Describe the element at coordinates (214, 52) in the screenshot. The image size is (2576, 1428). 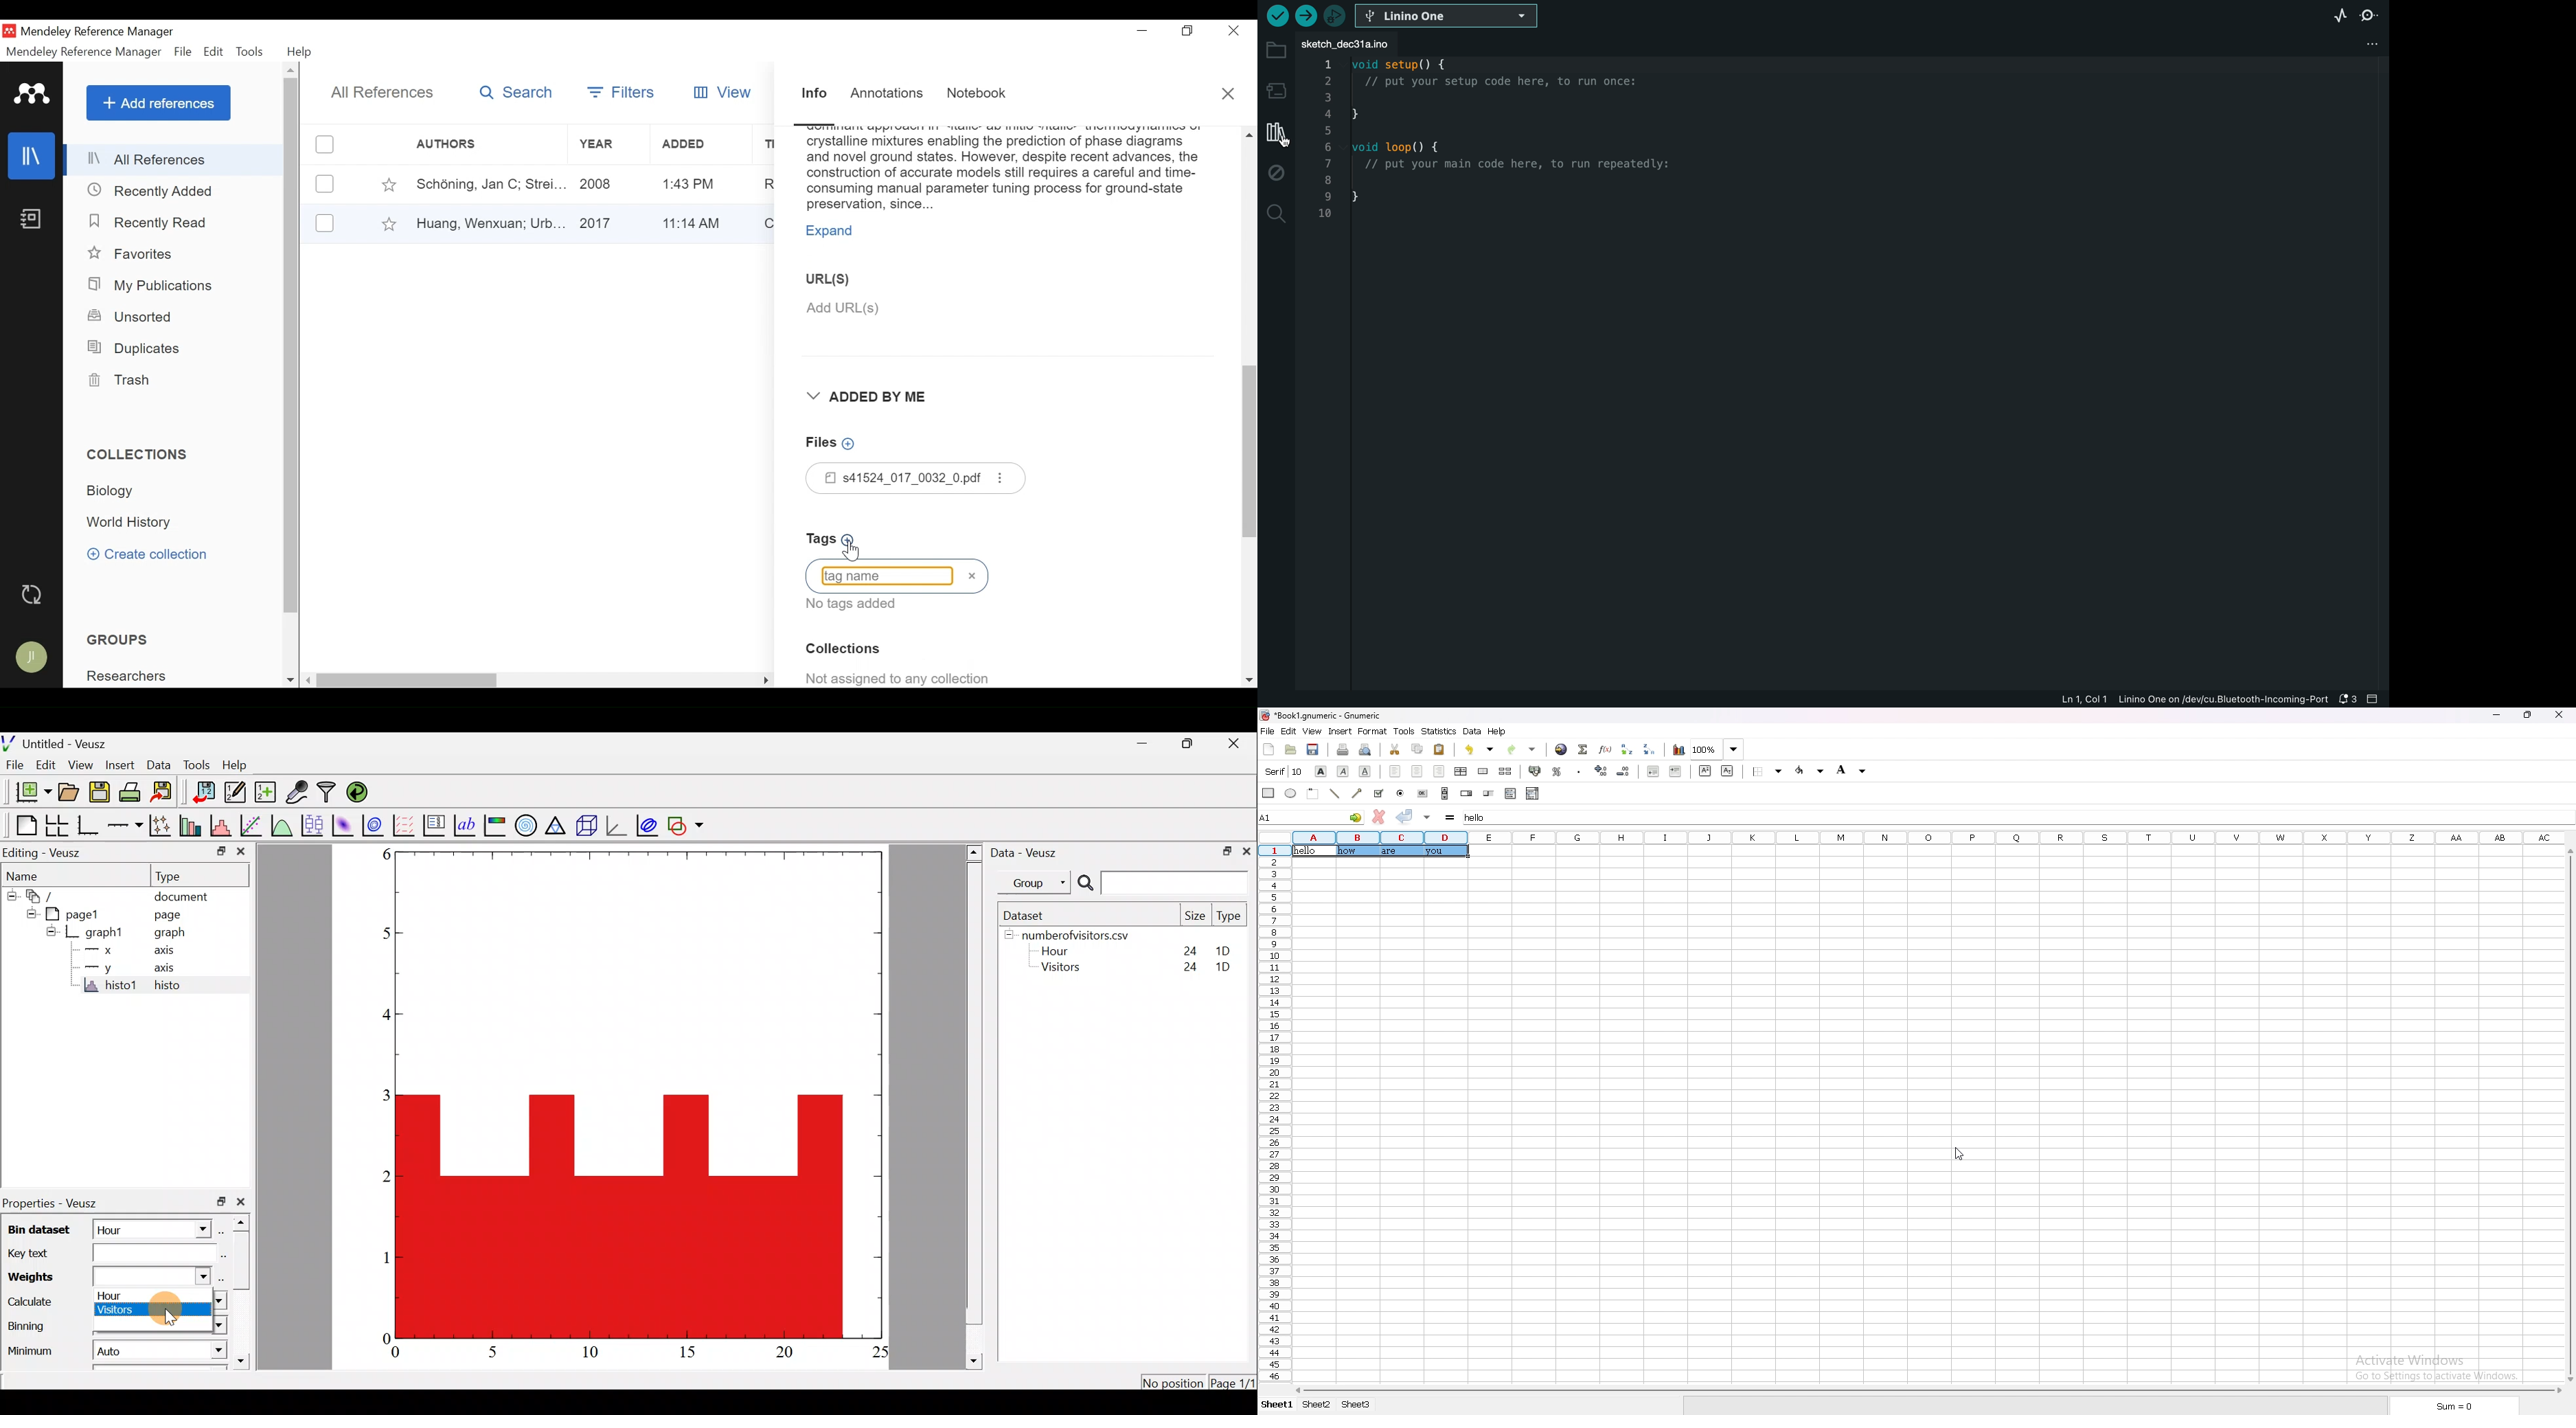
I see `Edit` at that location.